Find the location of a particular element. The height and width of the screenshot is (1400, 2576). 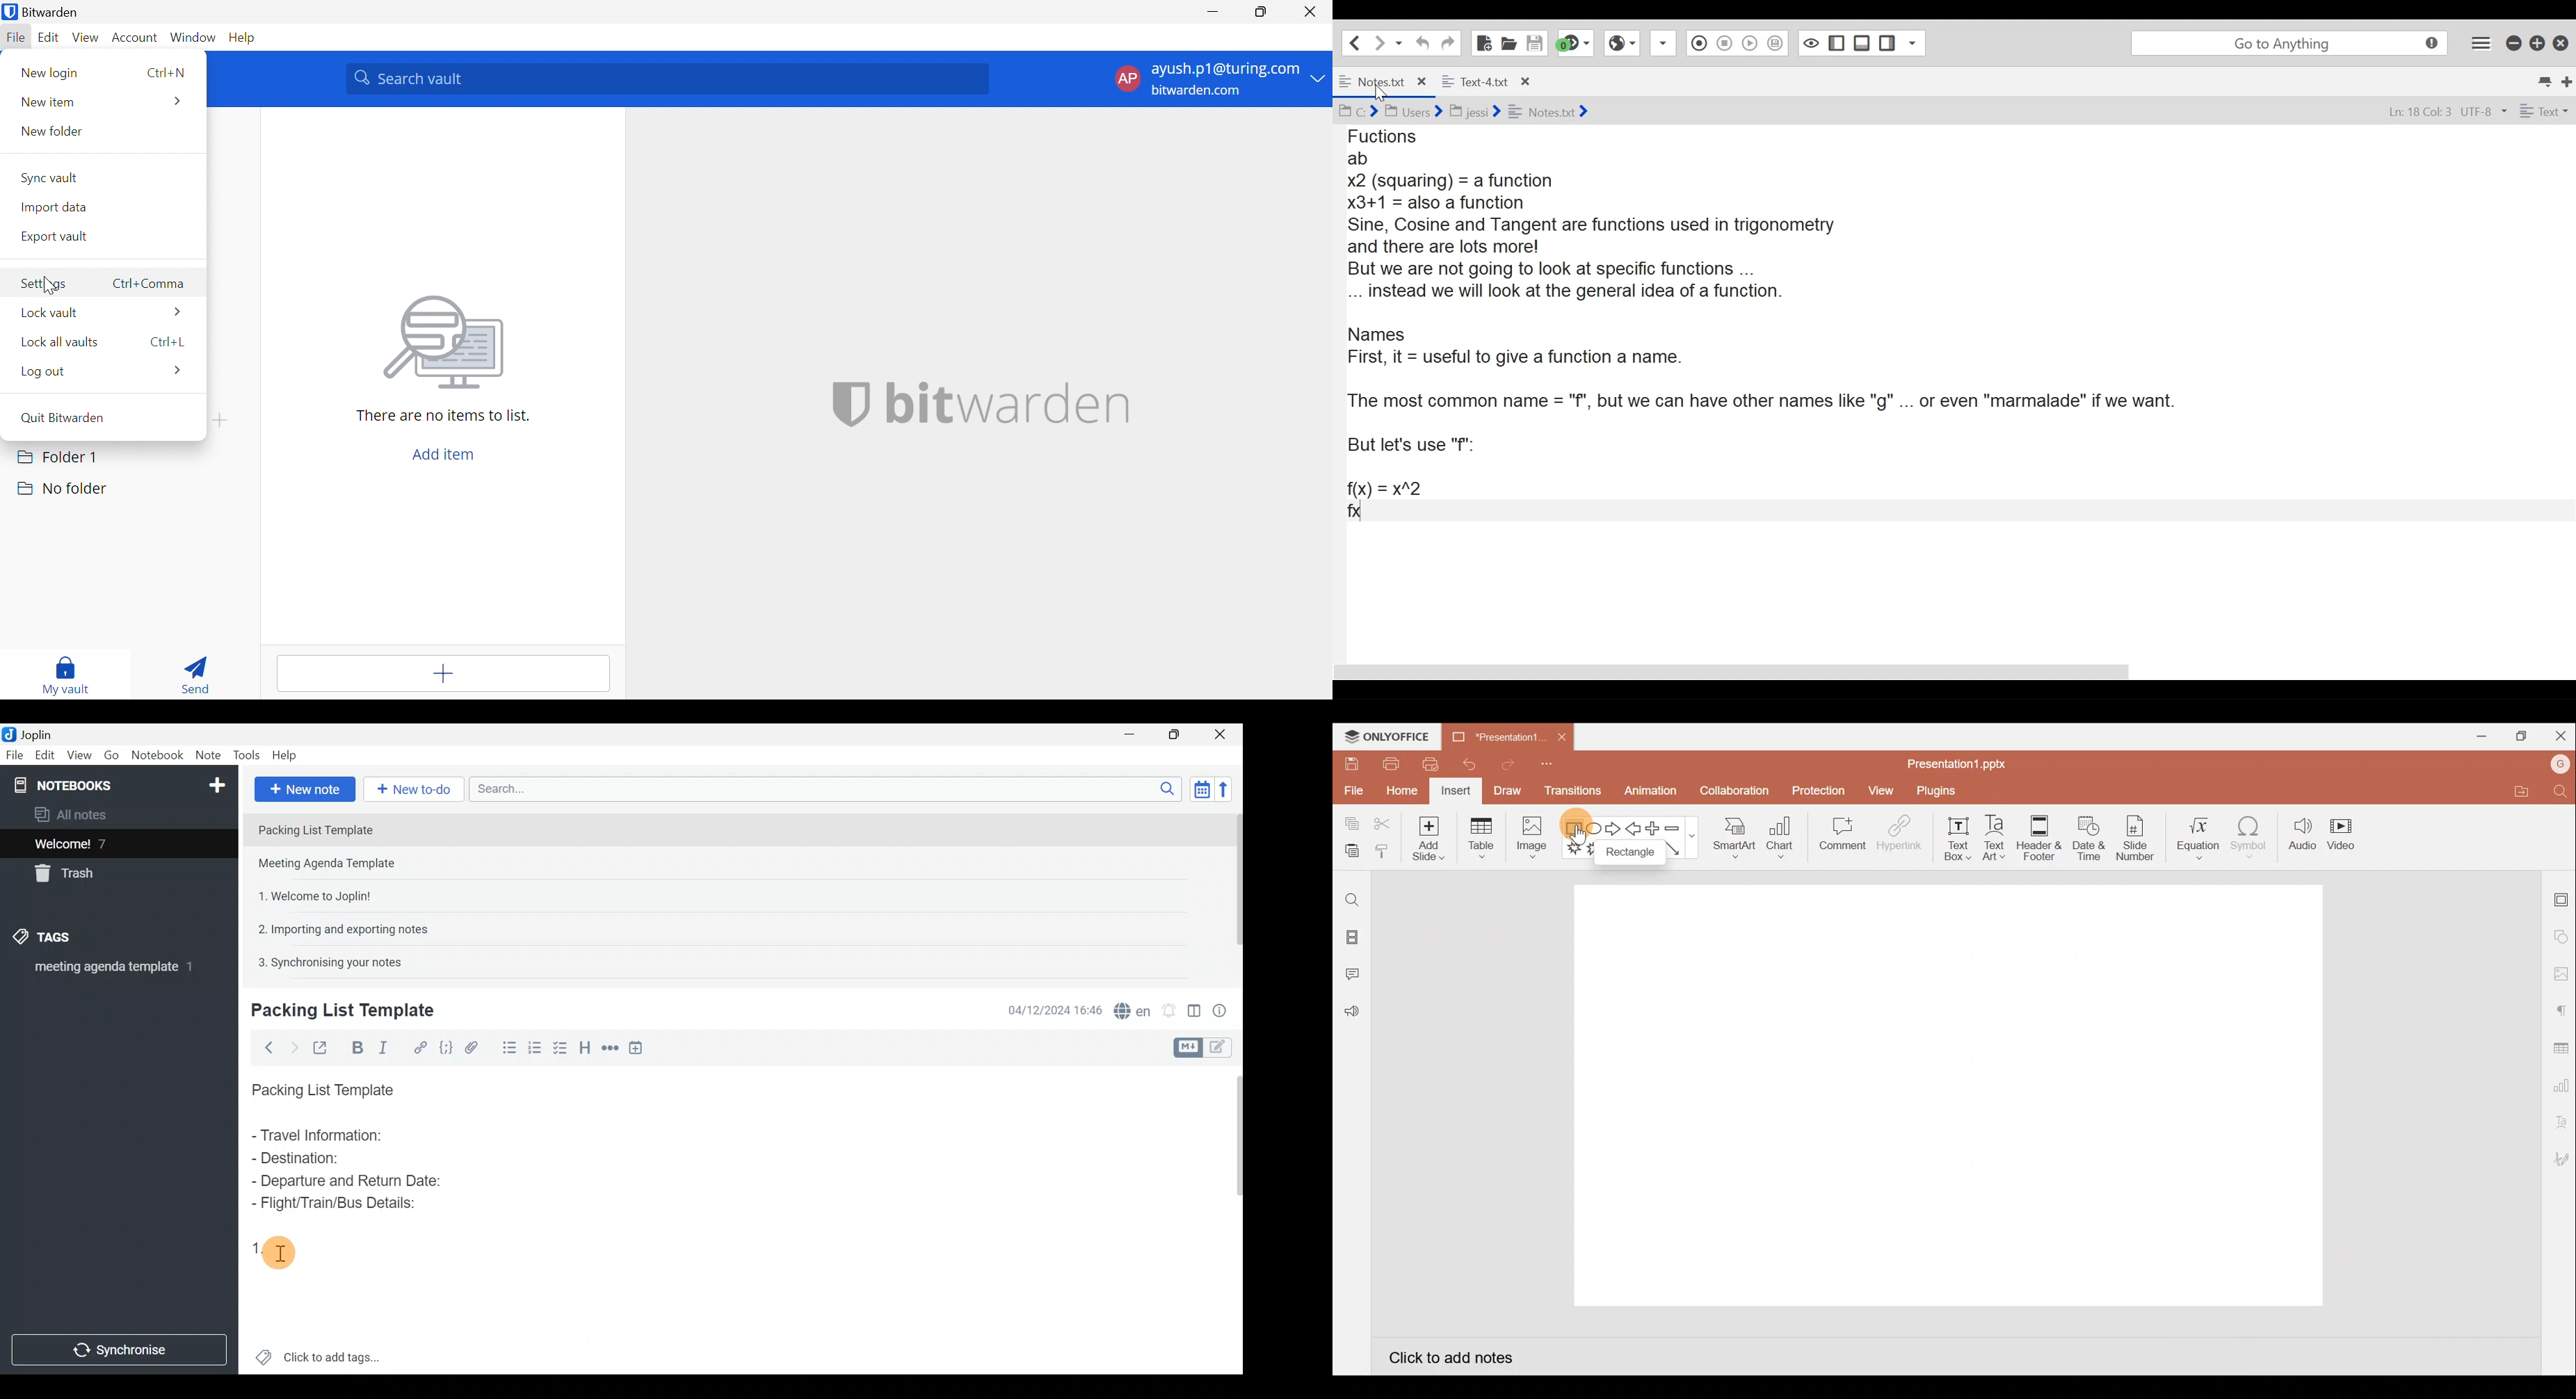

Account name is located at coordinates (2561, 764).